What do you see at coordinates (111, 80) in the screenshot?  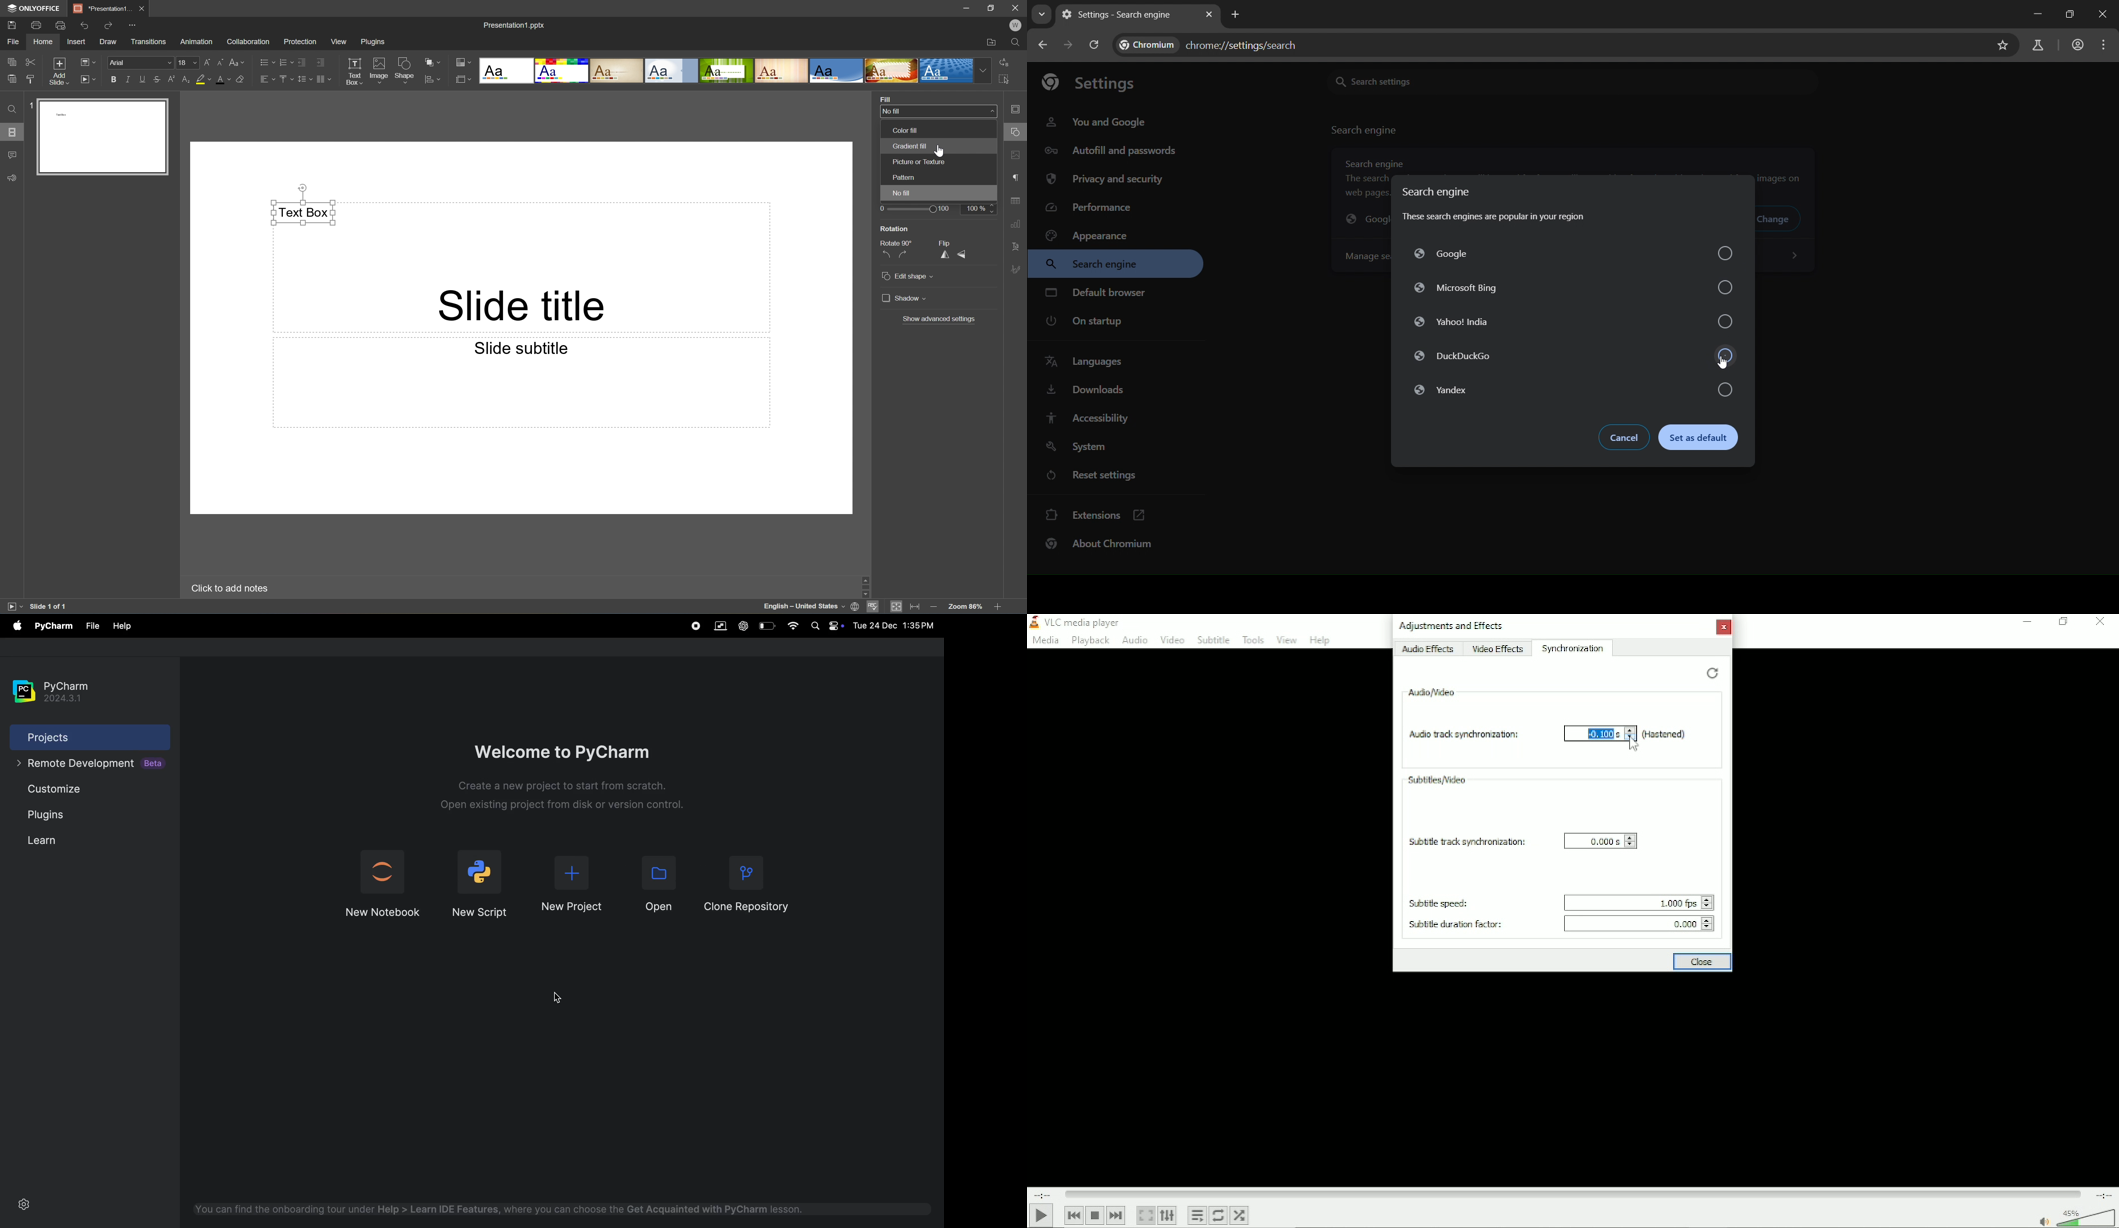 I see `Bold` at bounding box center [111, 80].